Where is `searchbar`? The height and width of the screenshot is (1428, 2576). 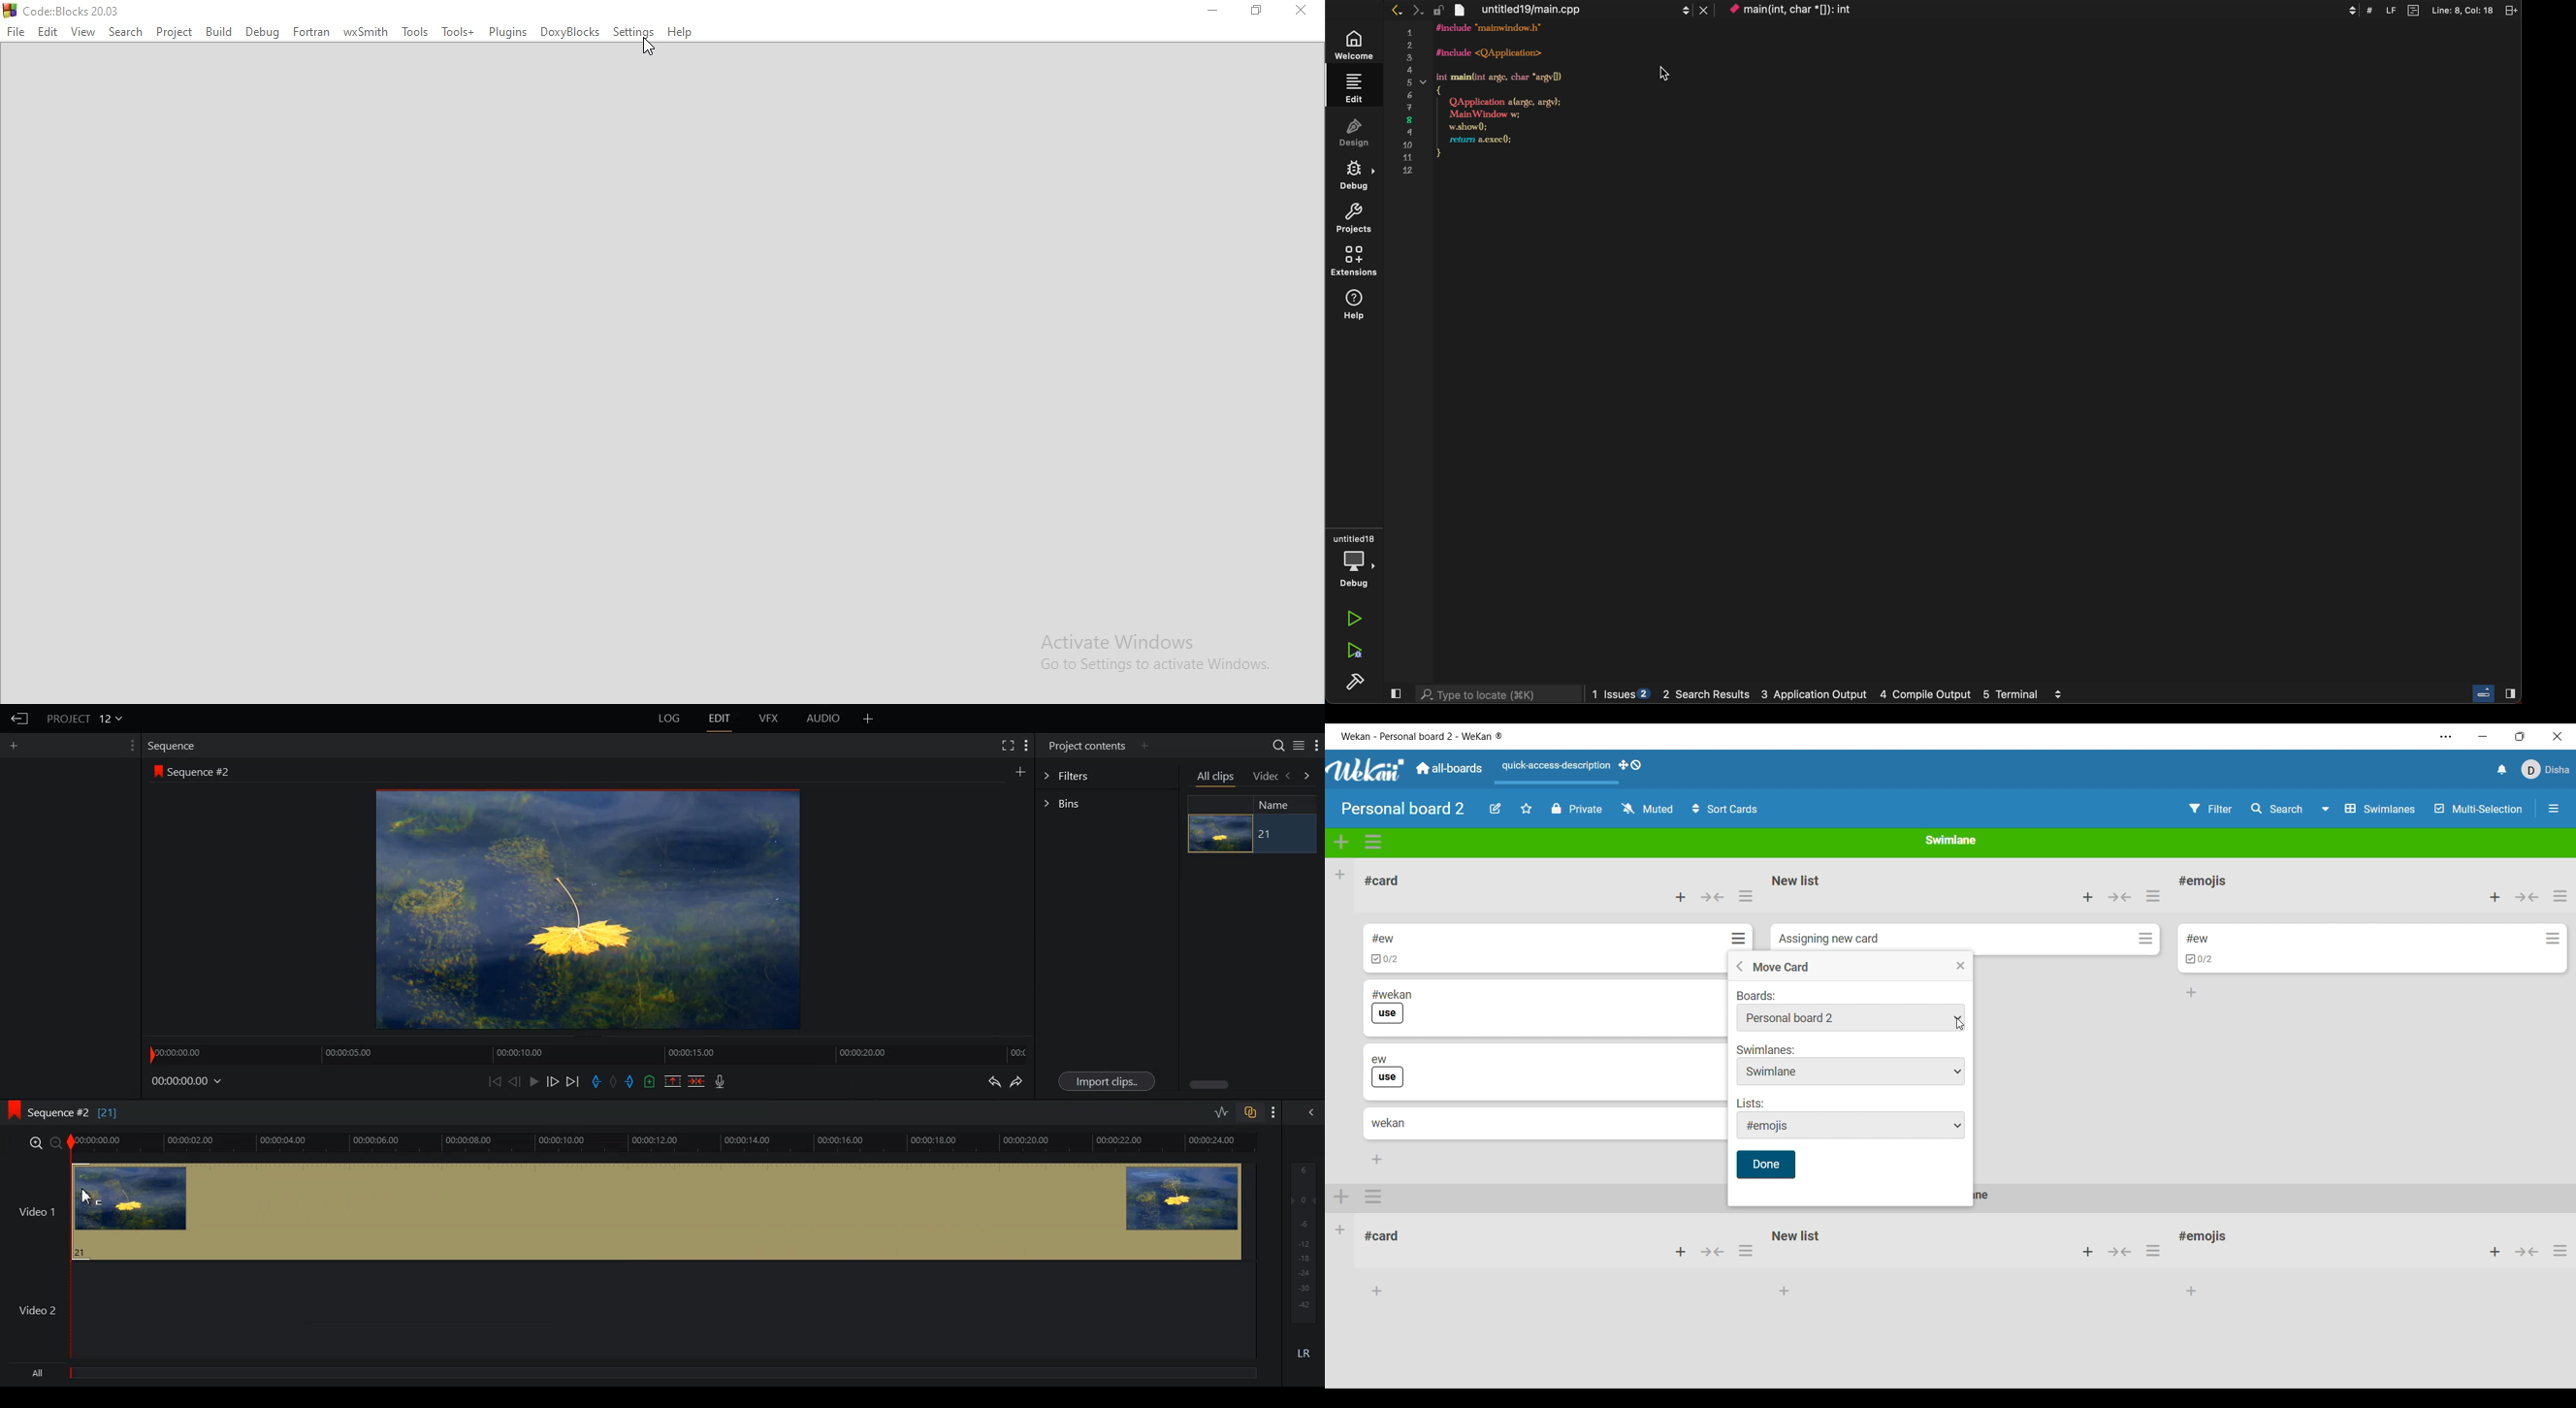 searchbar is located at coordinates (1497, 693).